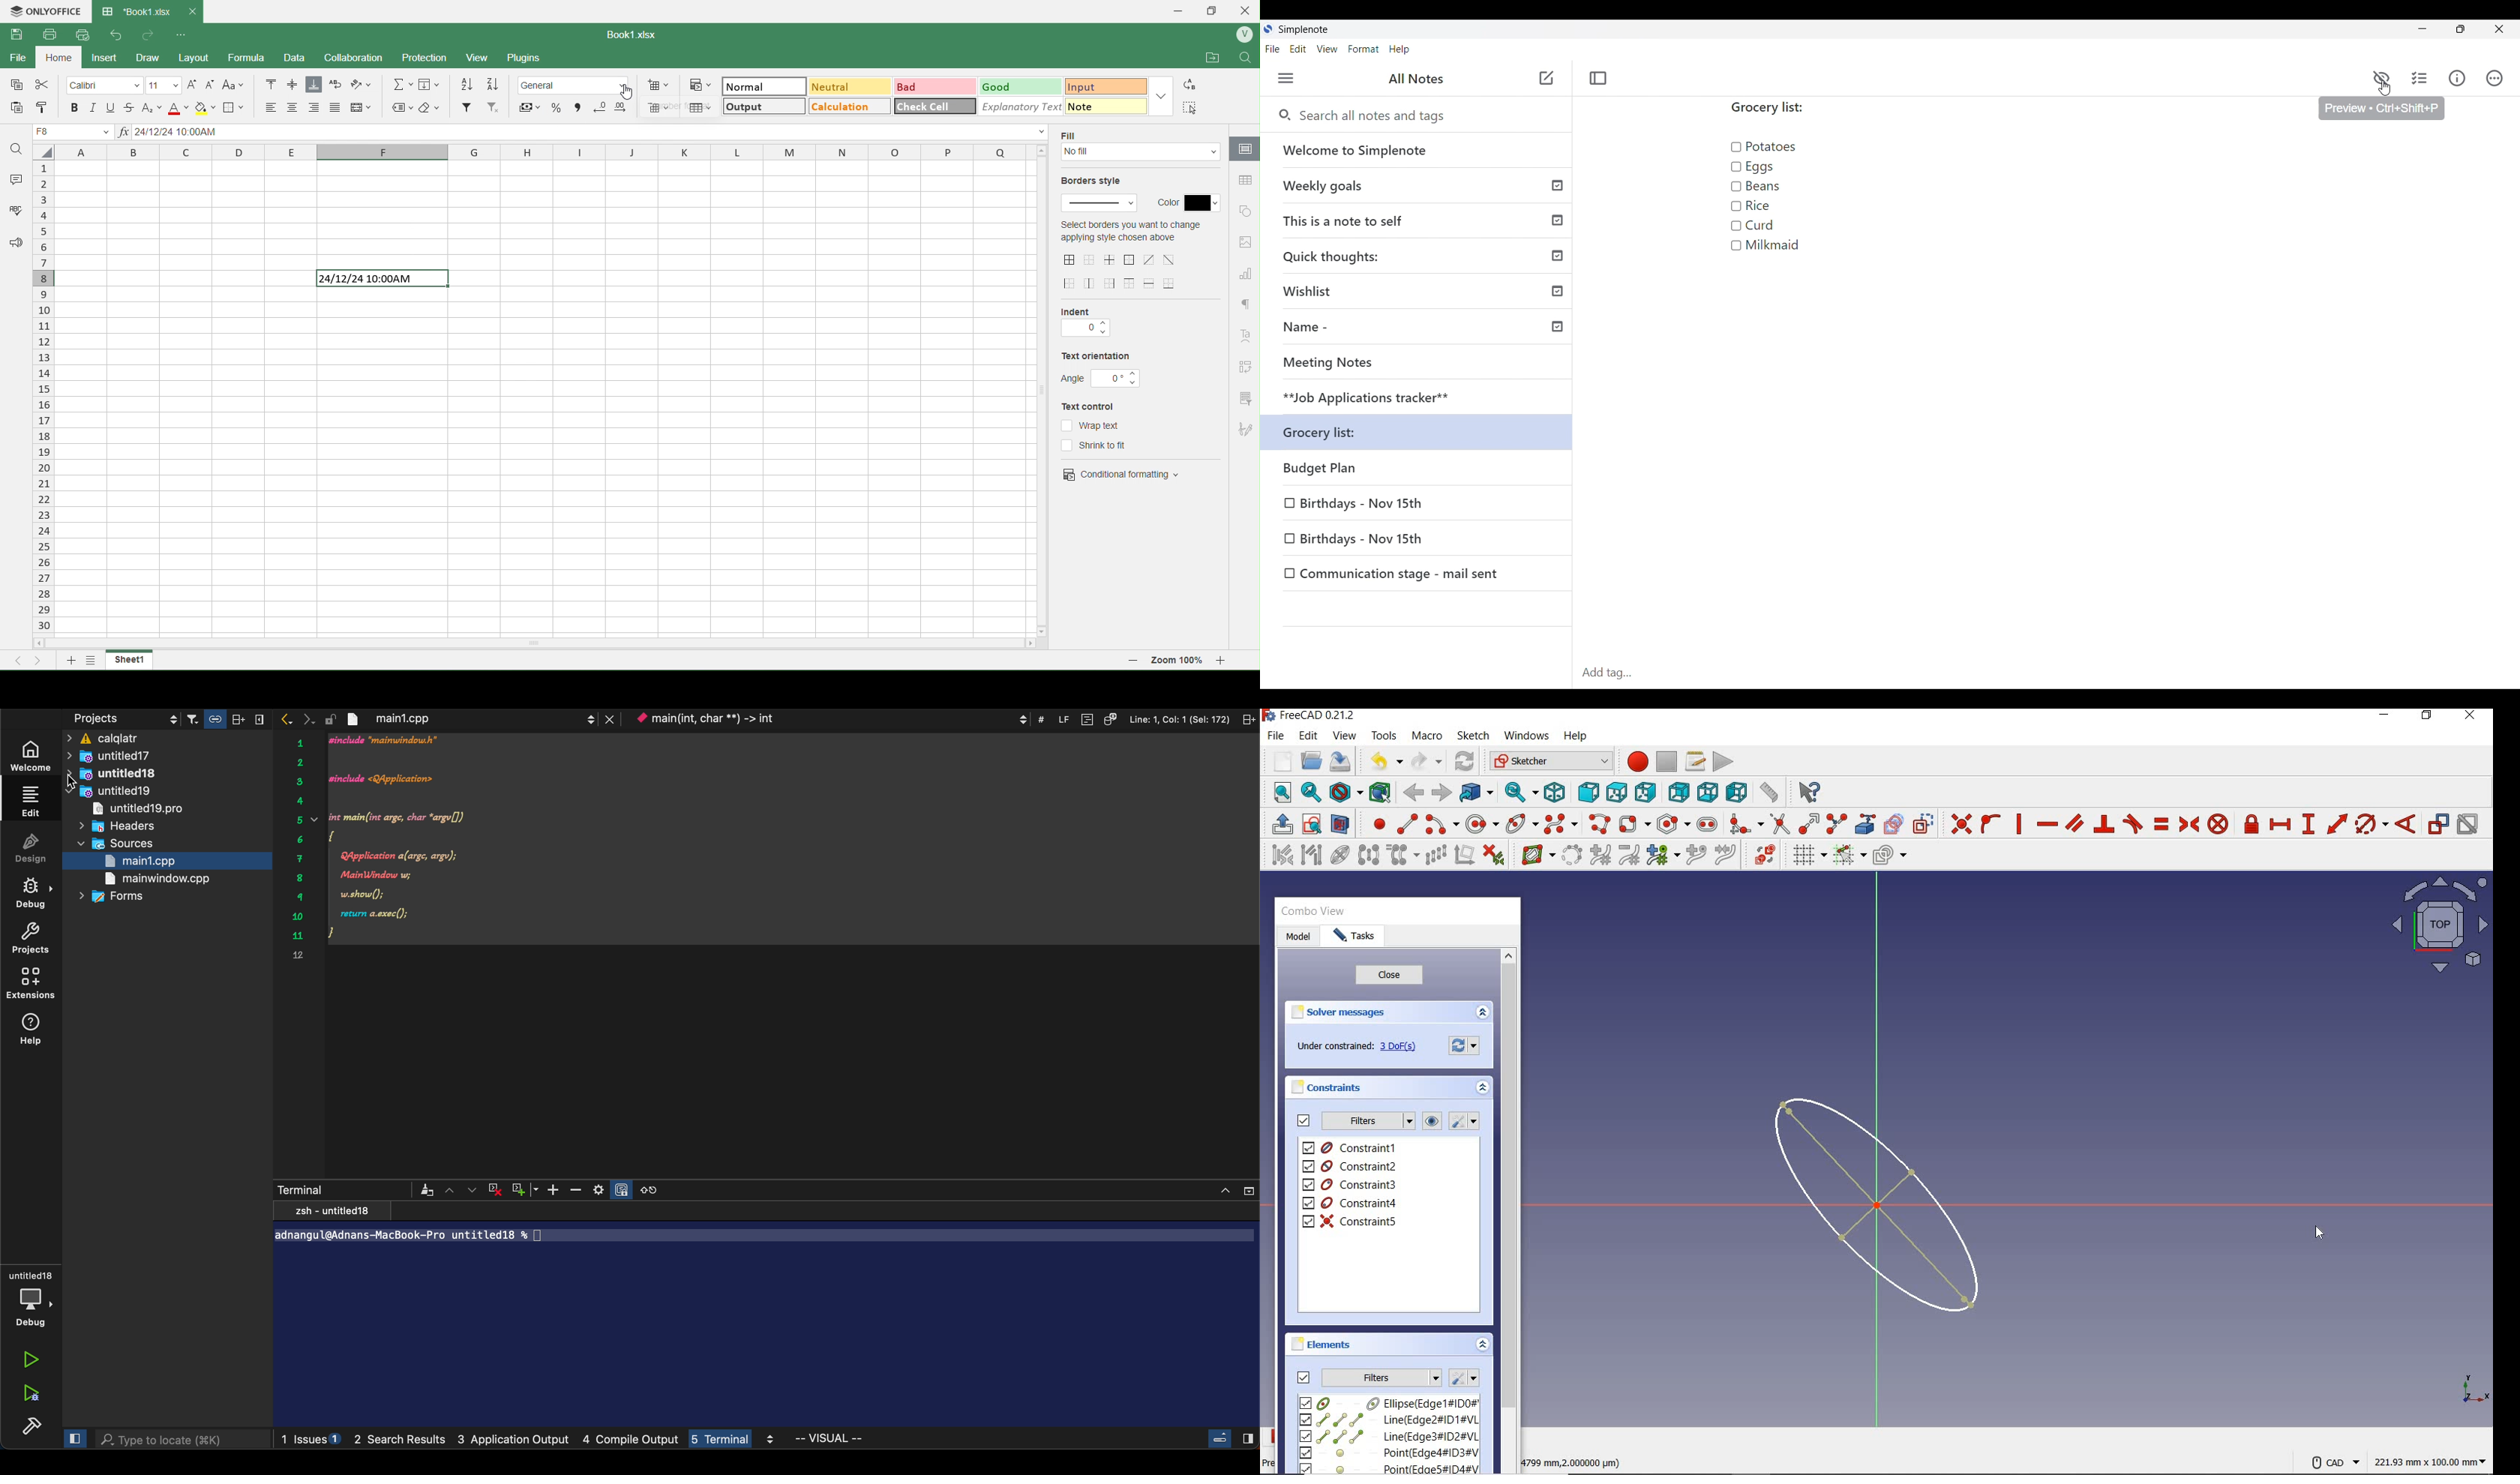 Image resolution: width=2520 pixels, height=1484 pixels. I want to click on toggle grid, so click(1808, 855).